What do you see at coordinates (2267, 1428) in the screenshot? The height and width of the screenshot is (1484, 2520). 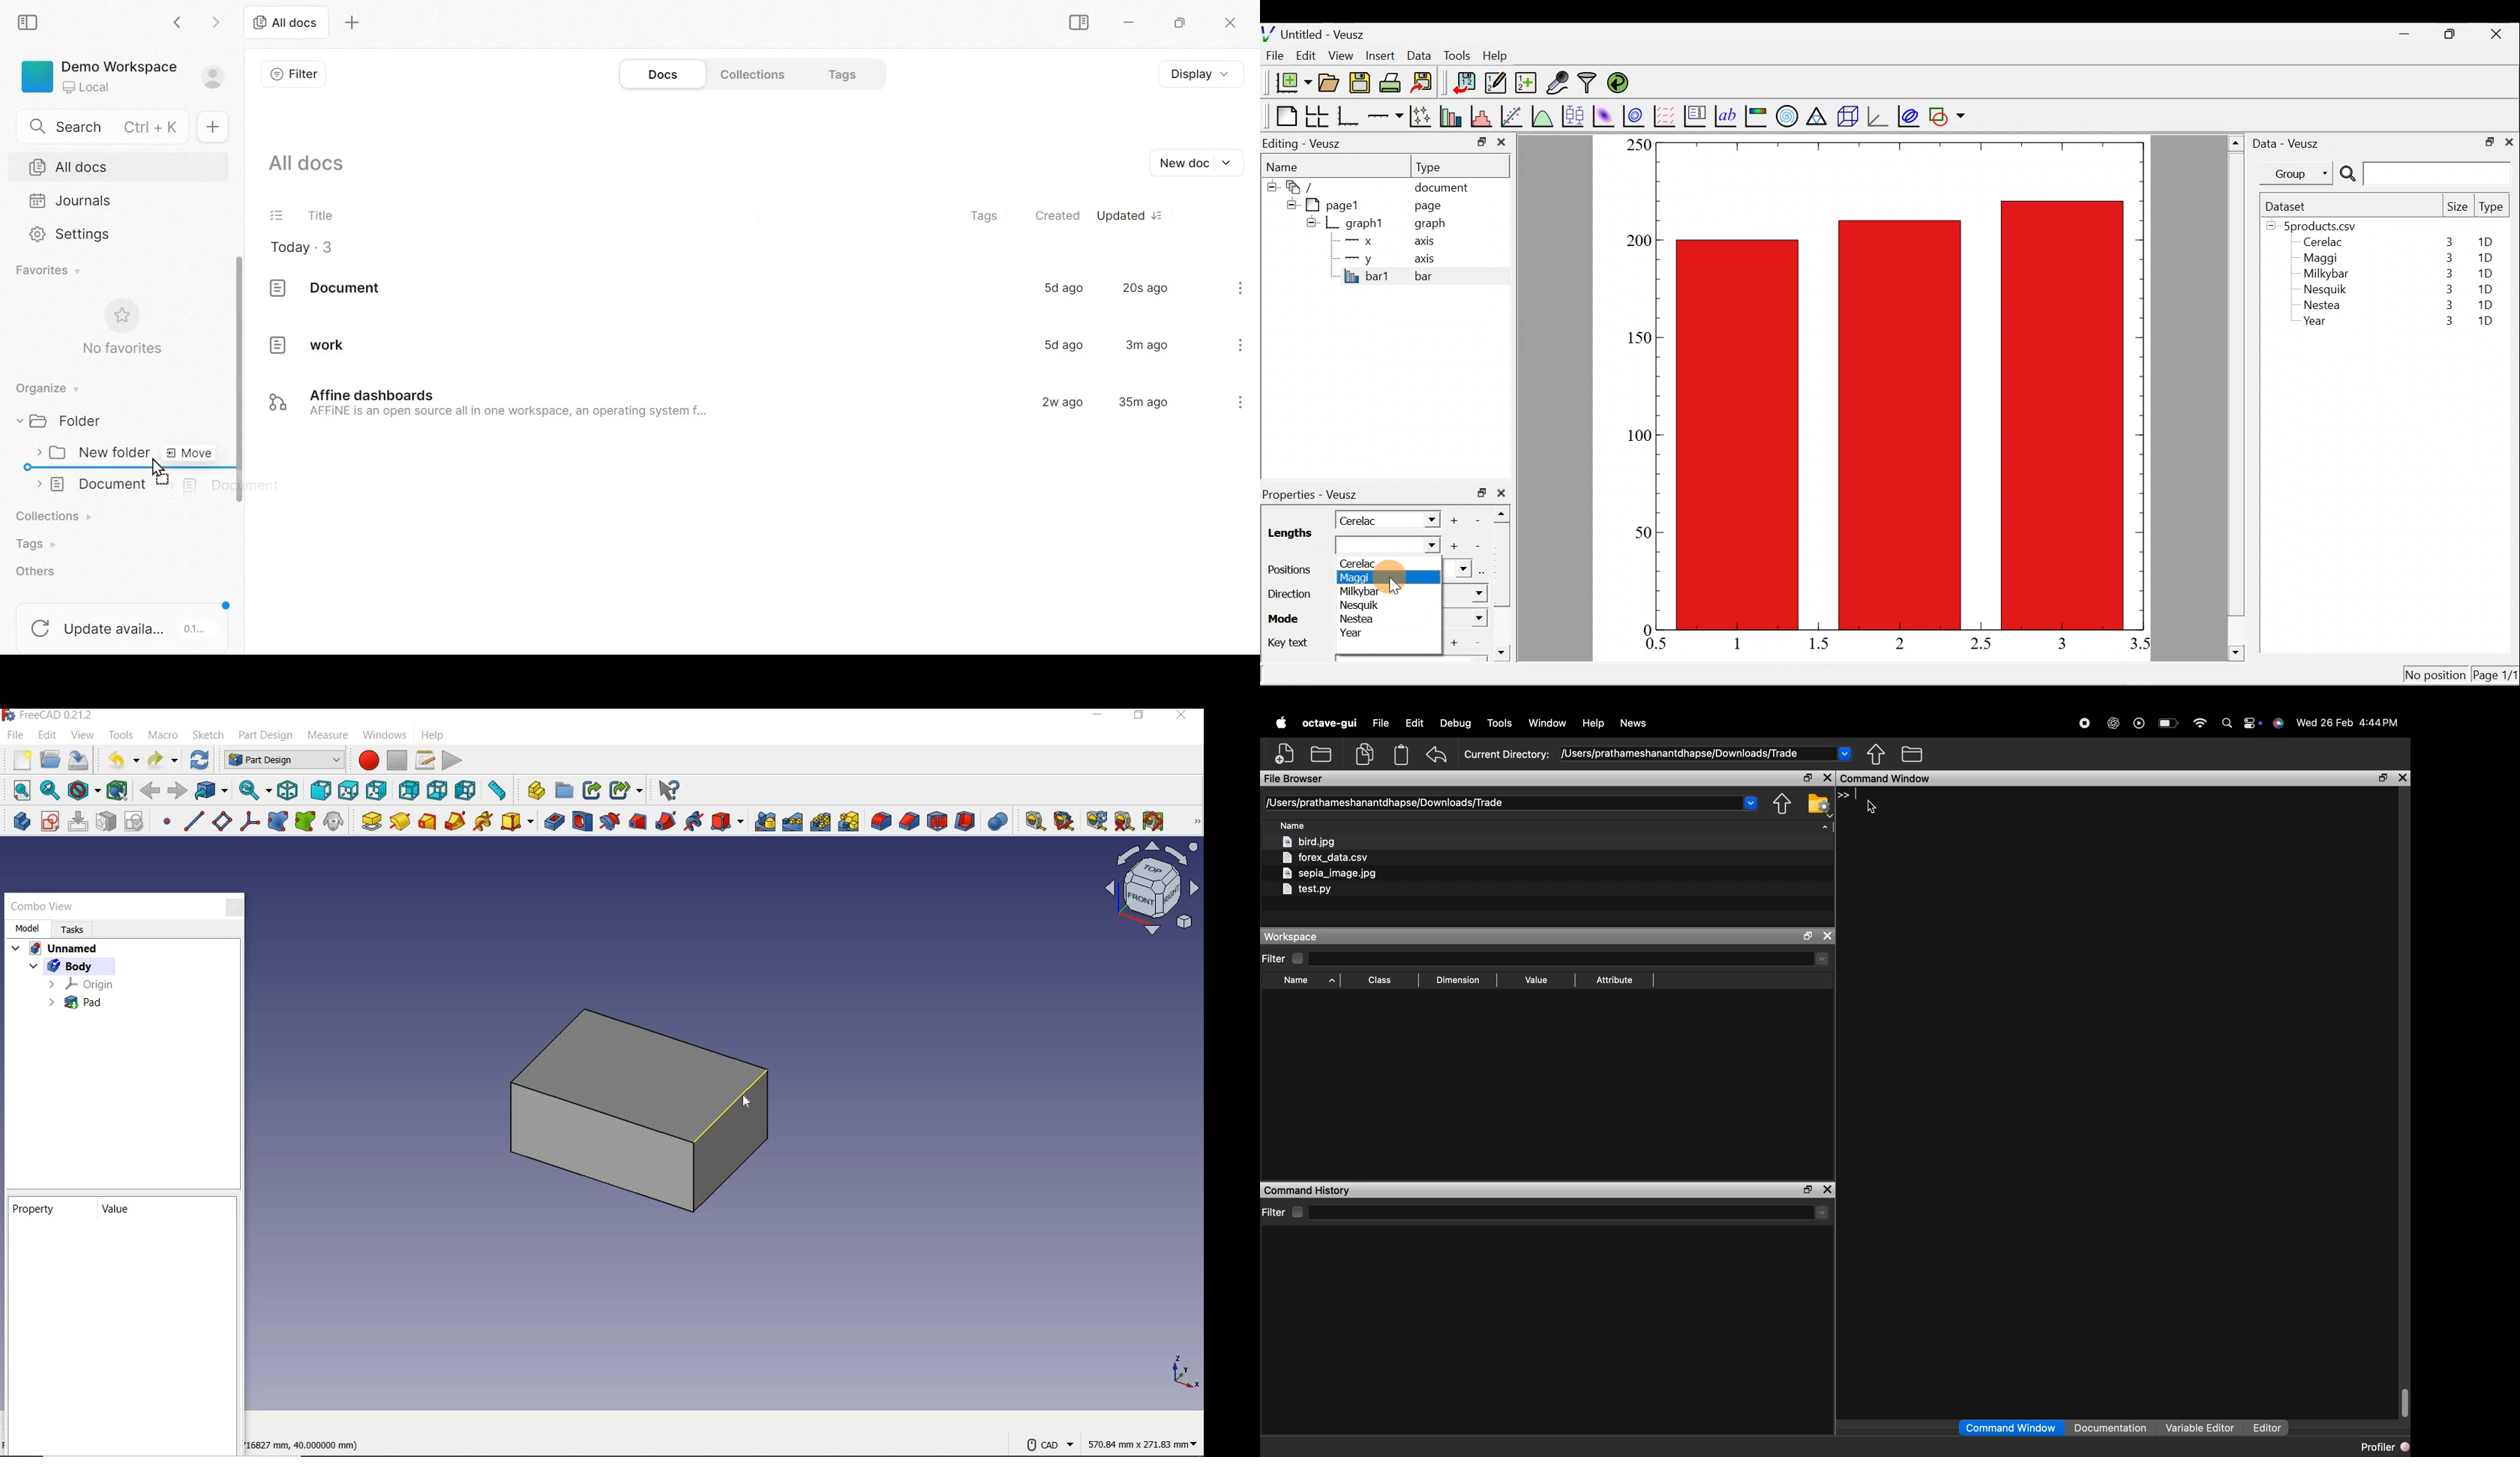 I see `Editor` at bounding box center [2267, 1428].